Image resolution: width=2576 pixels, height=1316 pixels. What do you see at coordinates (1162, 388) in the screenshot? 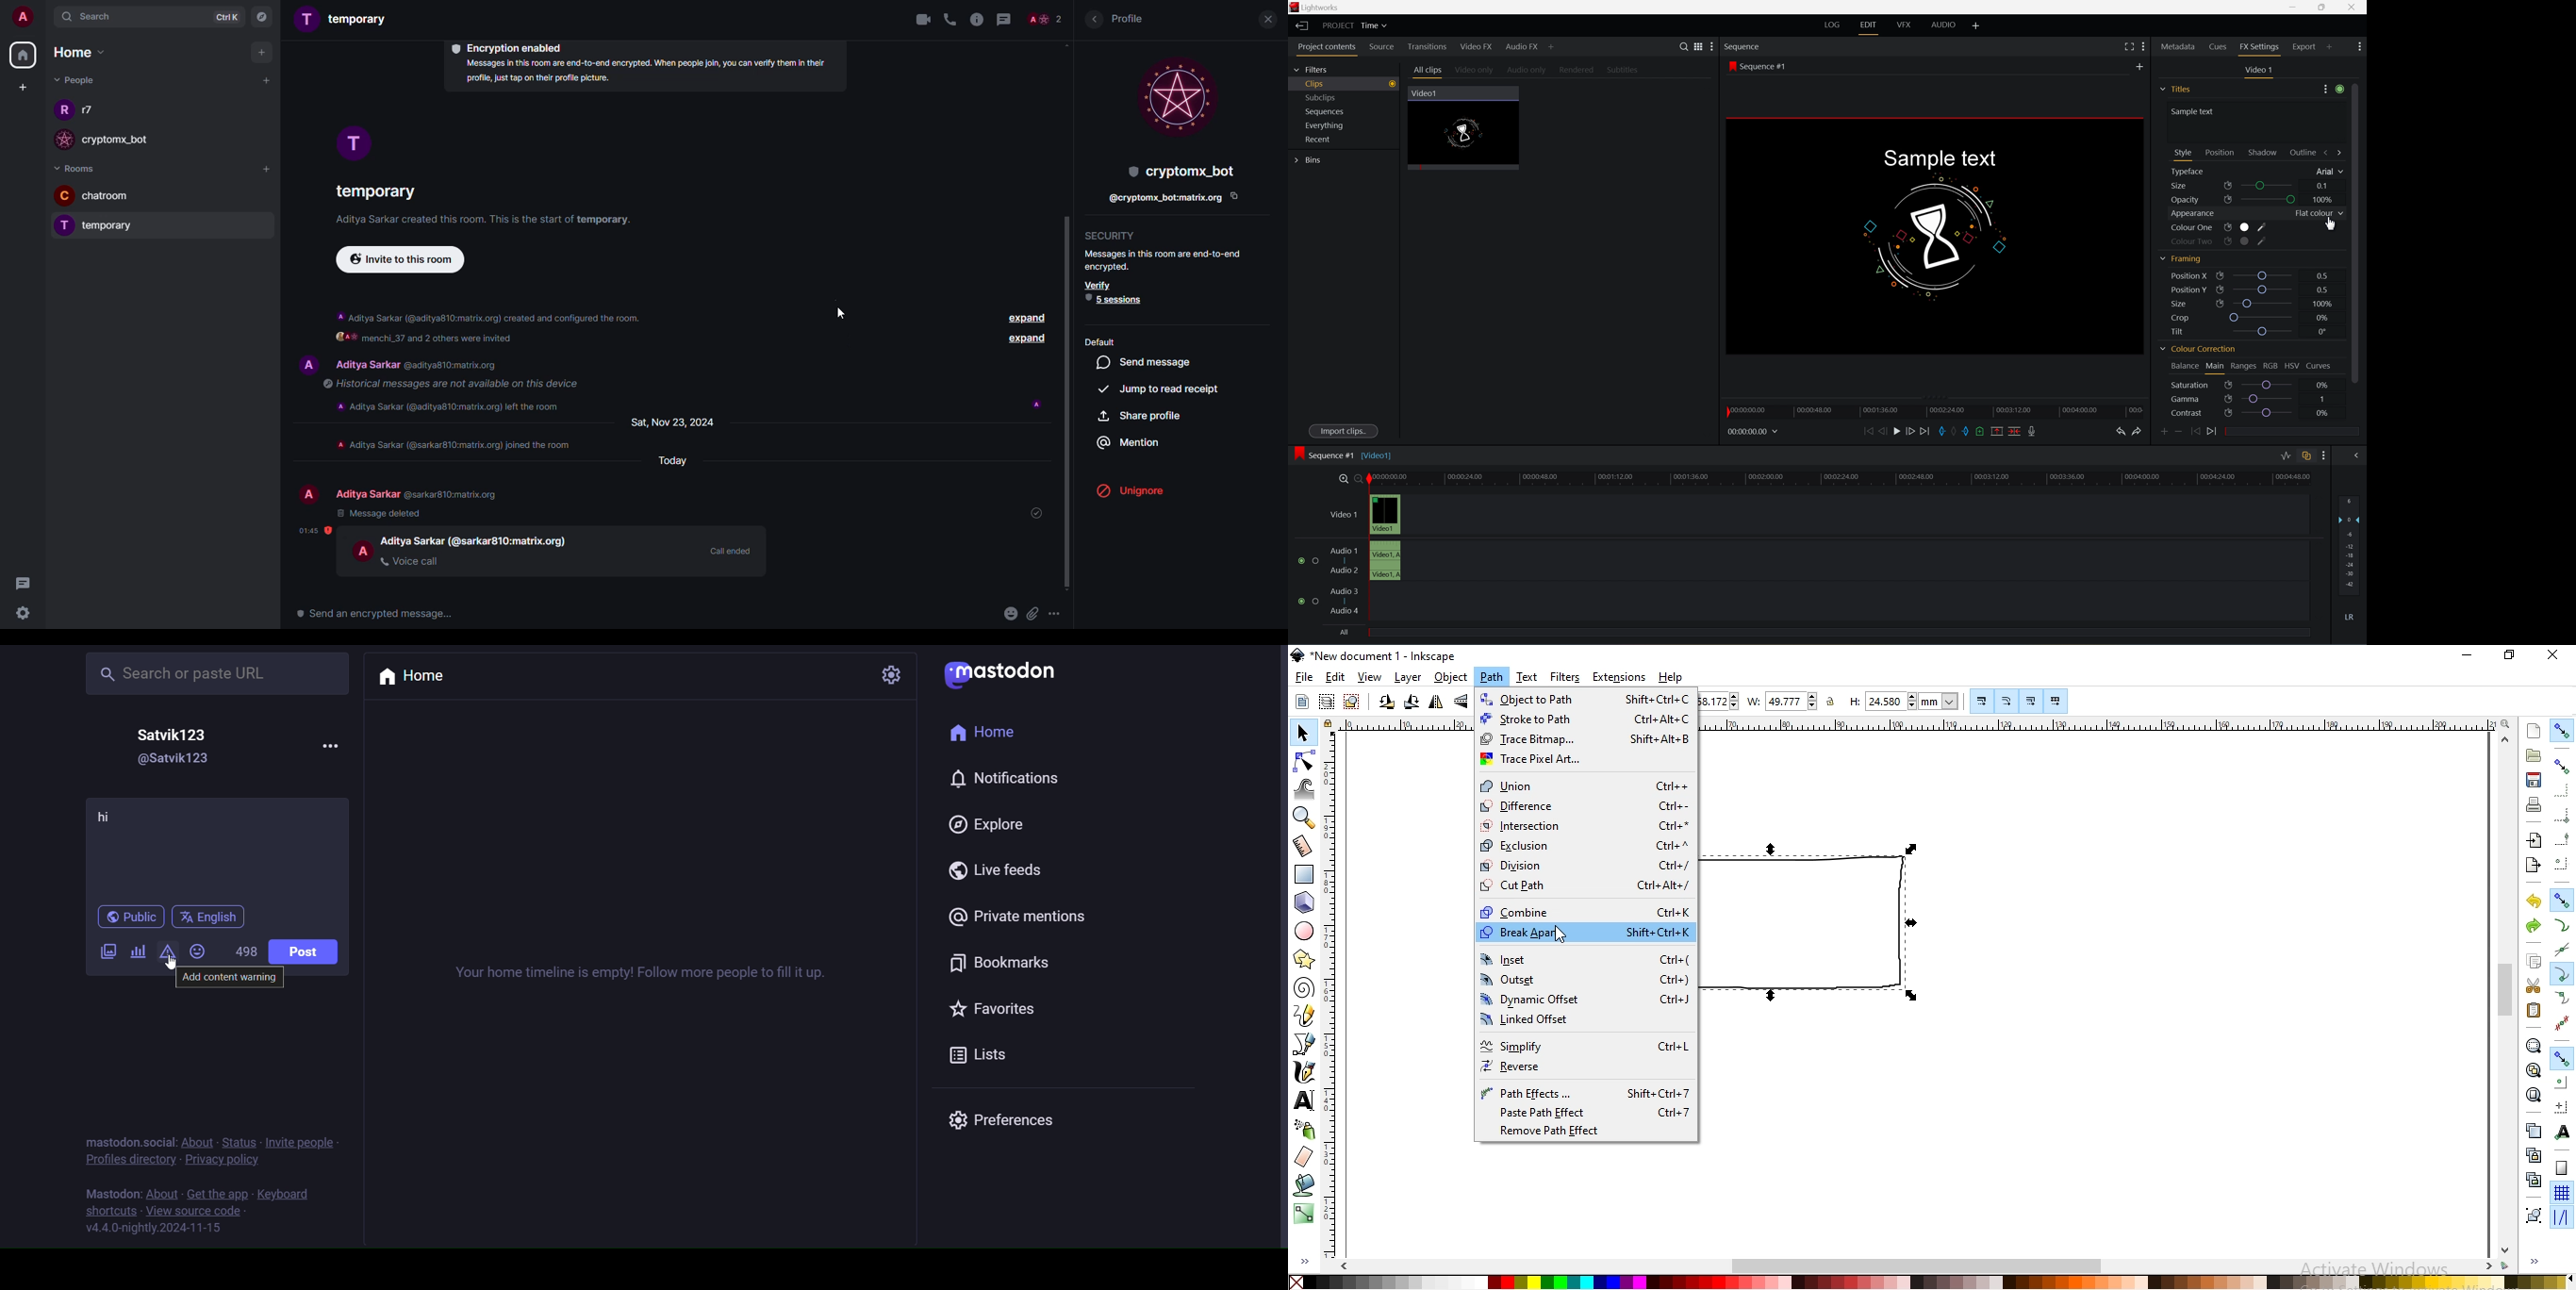
I see `jump to read receipt` at bounding box center [1162, 388].